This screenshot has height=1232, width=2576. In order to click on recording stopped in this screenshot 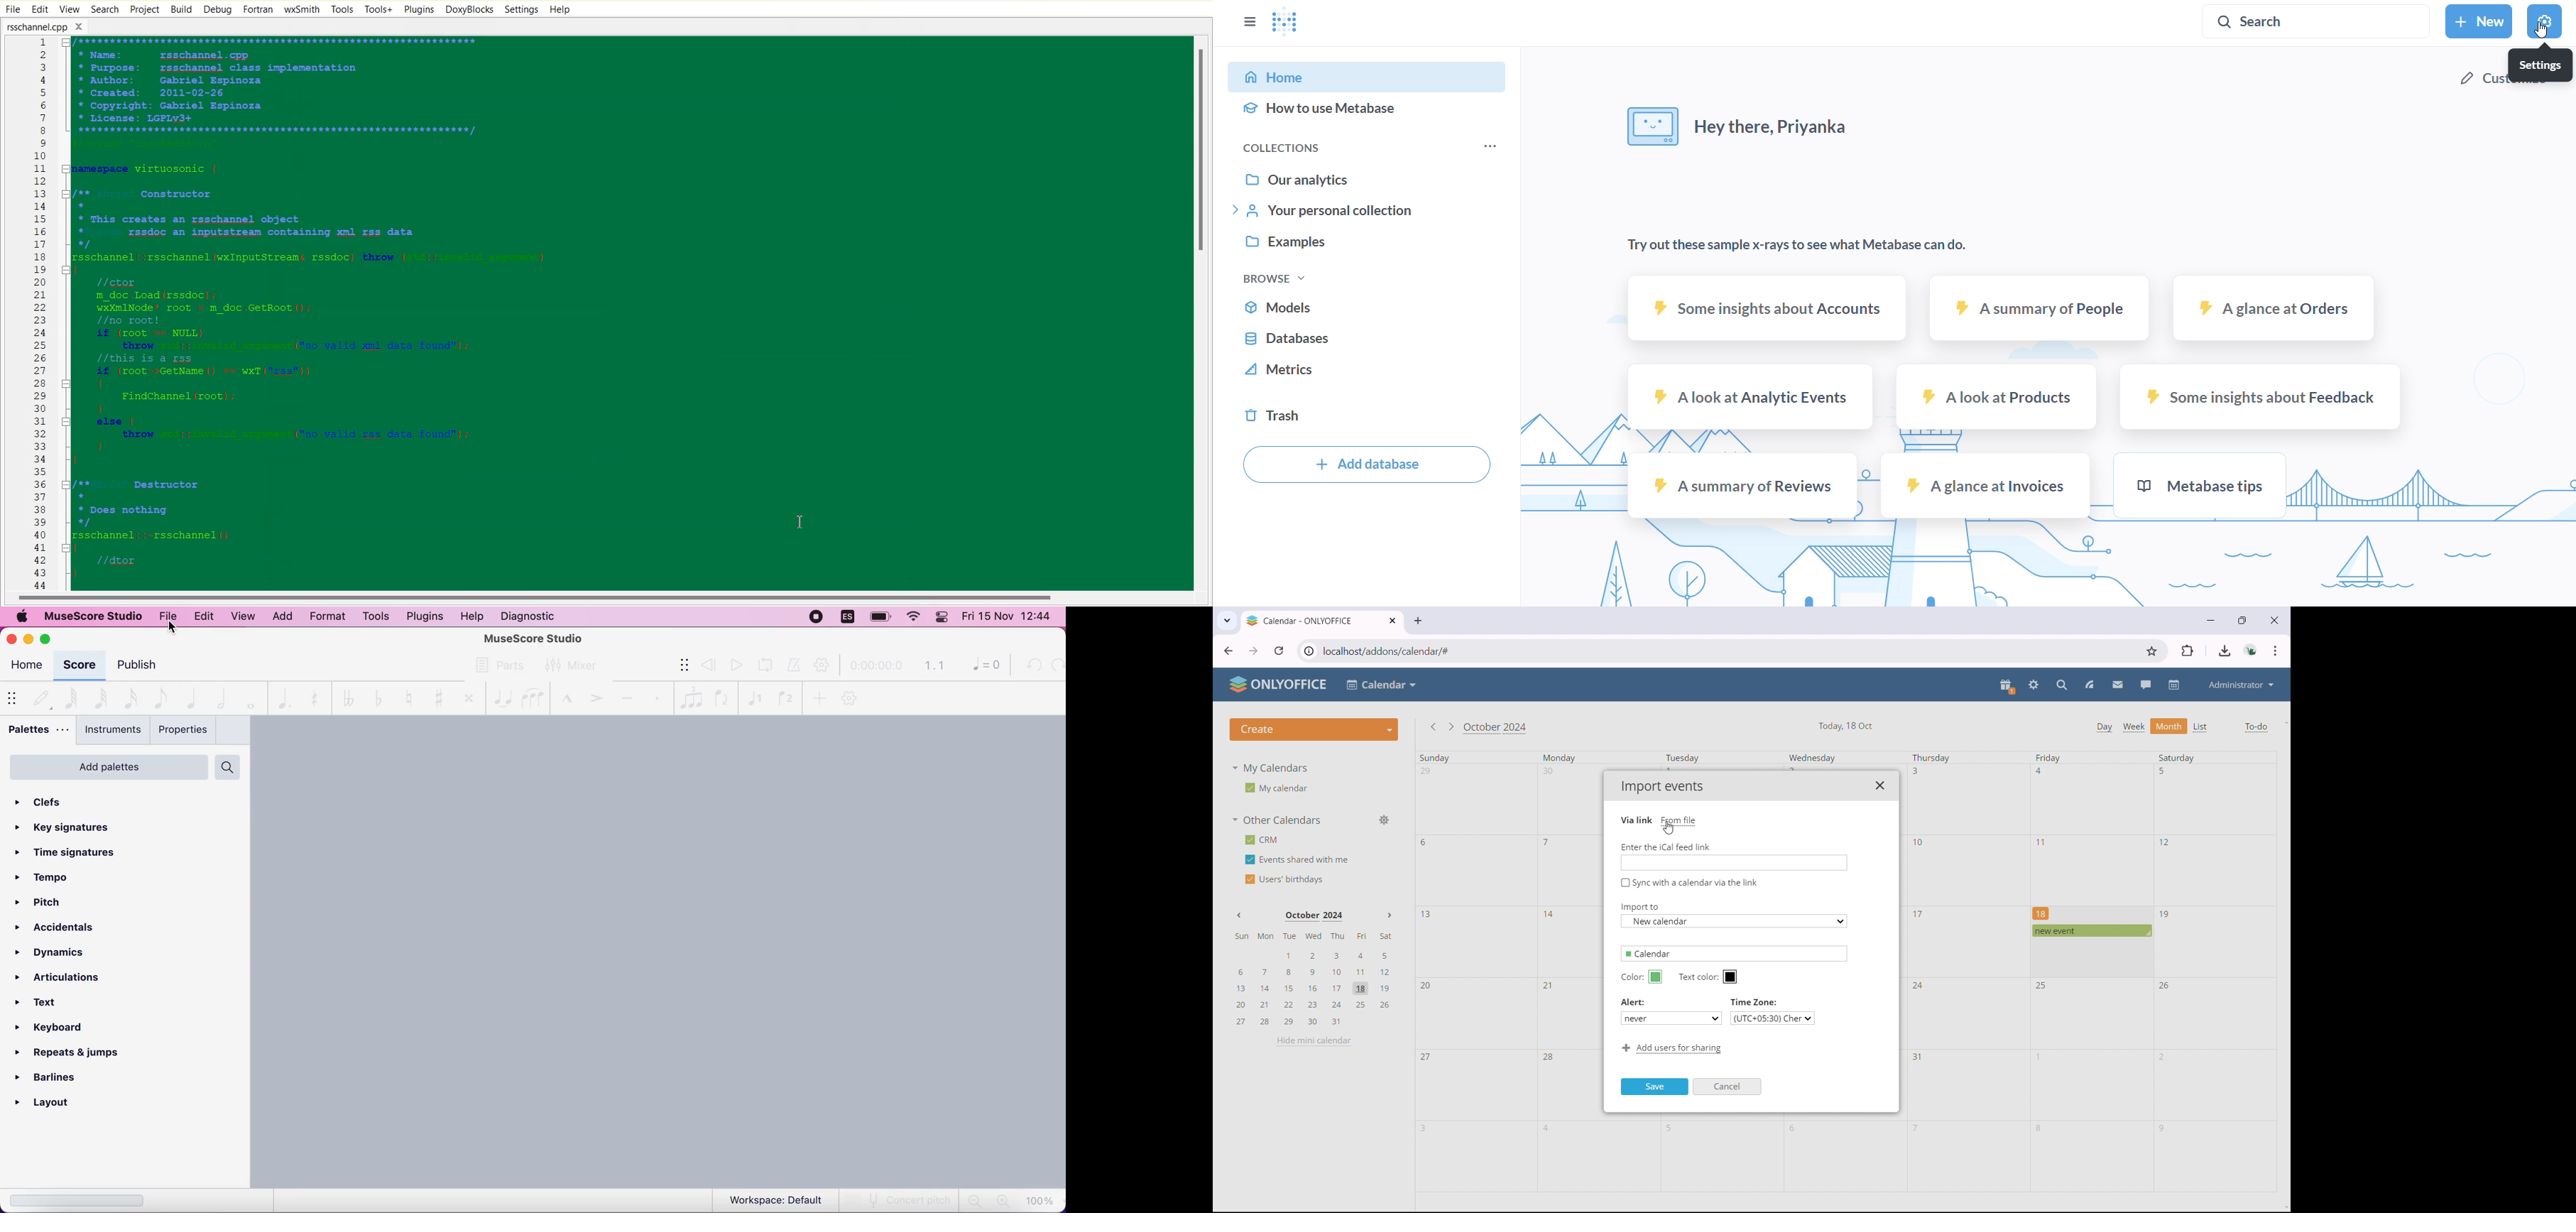, I will do `click(815, 617)`.